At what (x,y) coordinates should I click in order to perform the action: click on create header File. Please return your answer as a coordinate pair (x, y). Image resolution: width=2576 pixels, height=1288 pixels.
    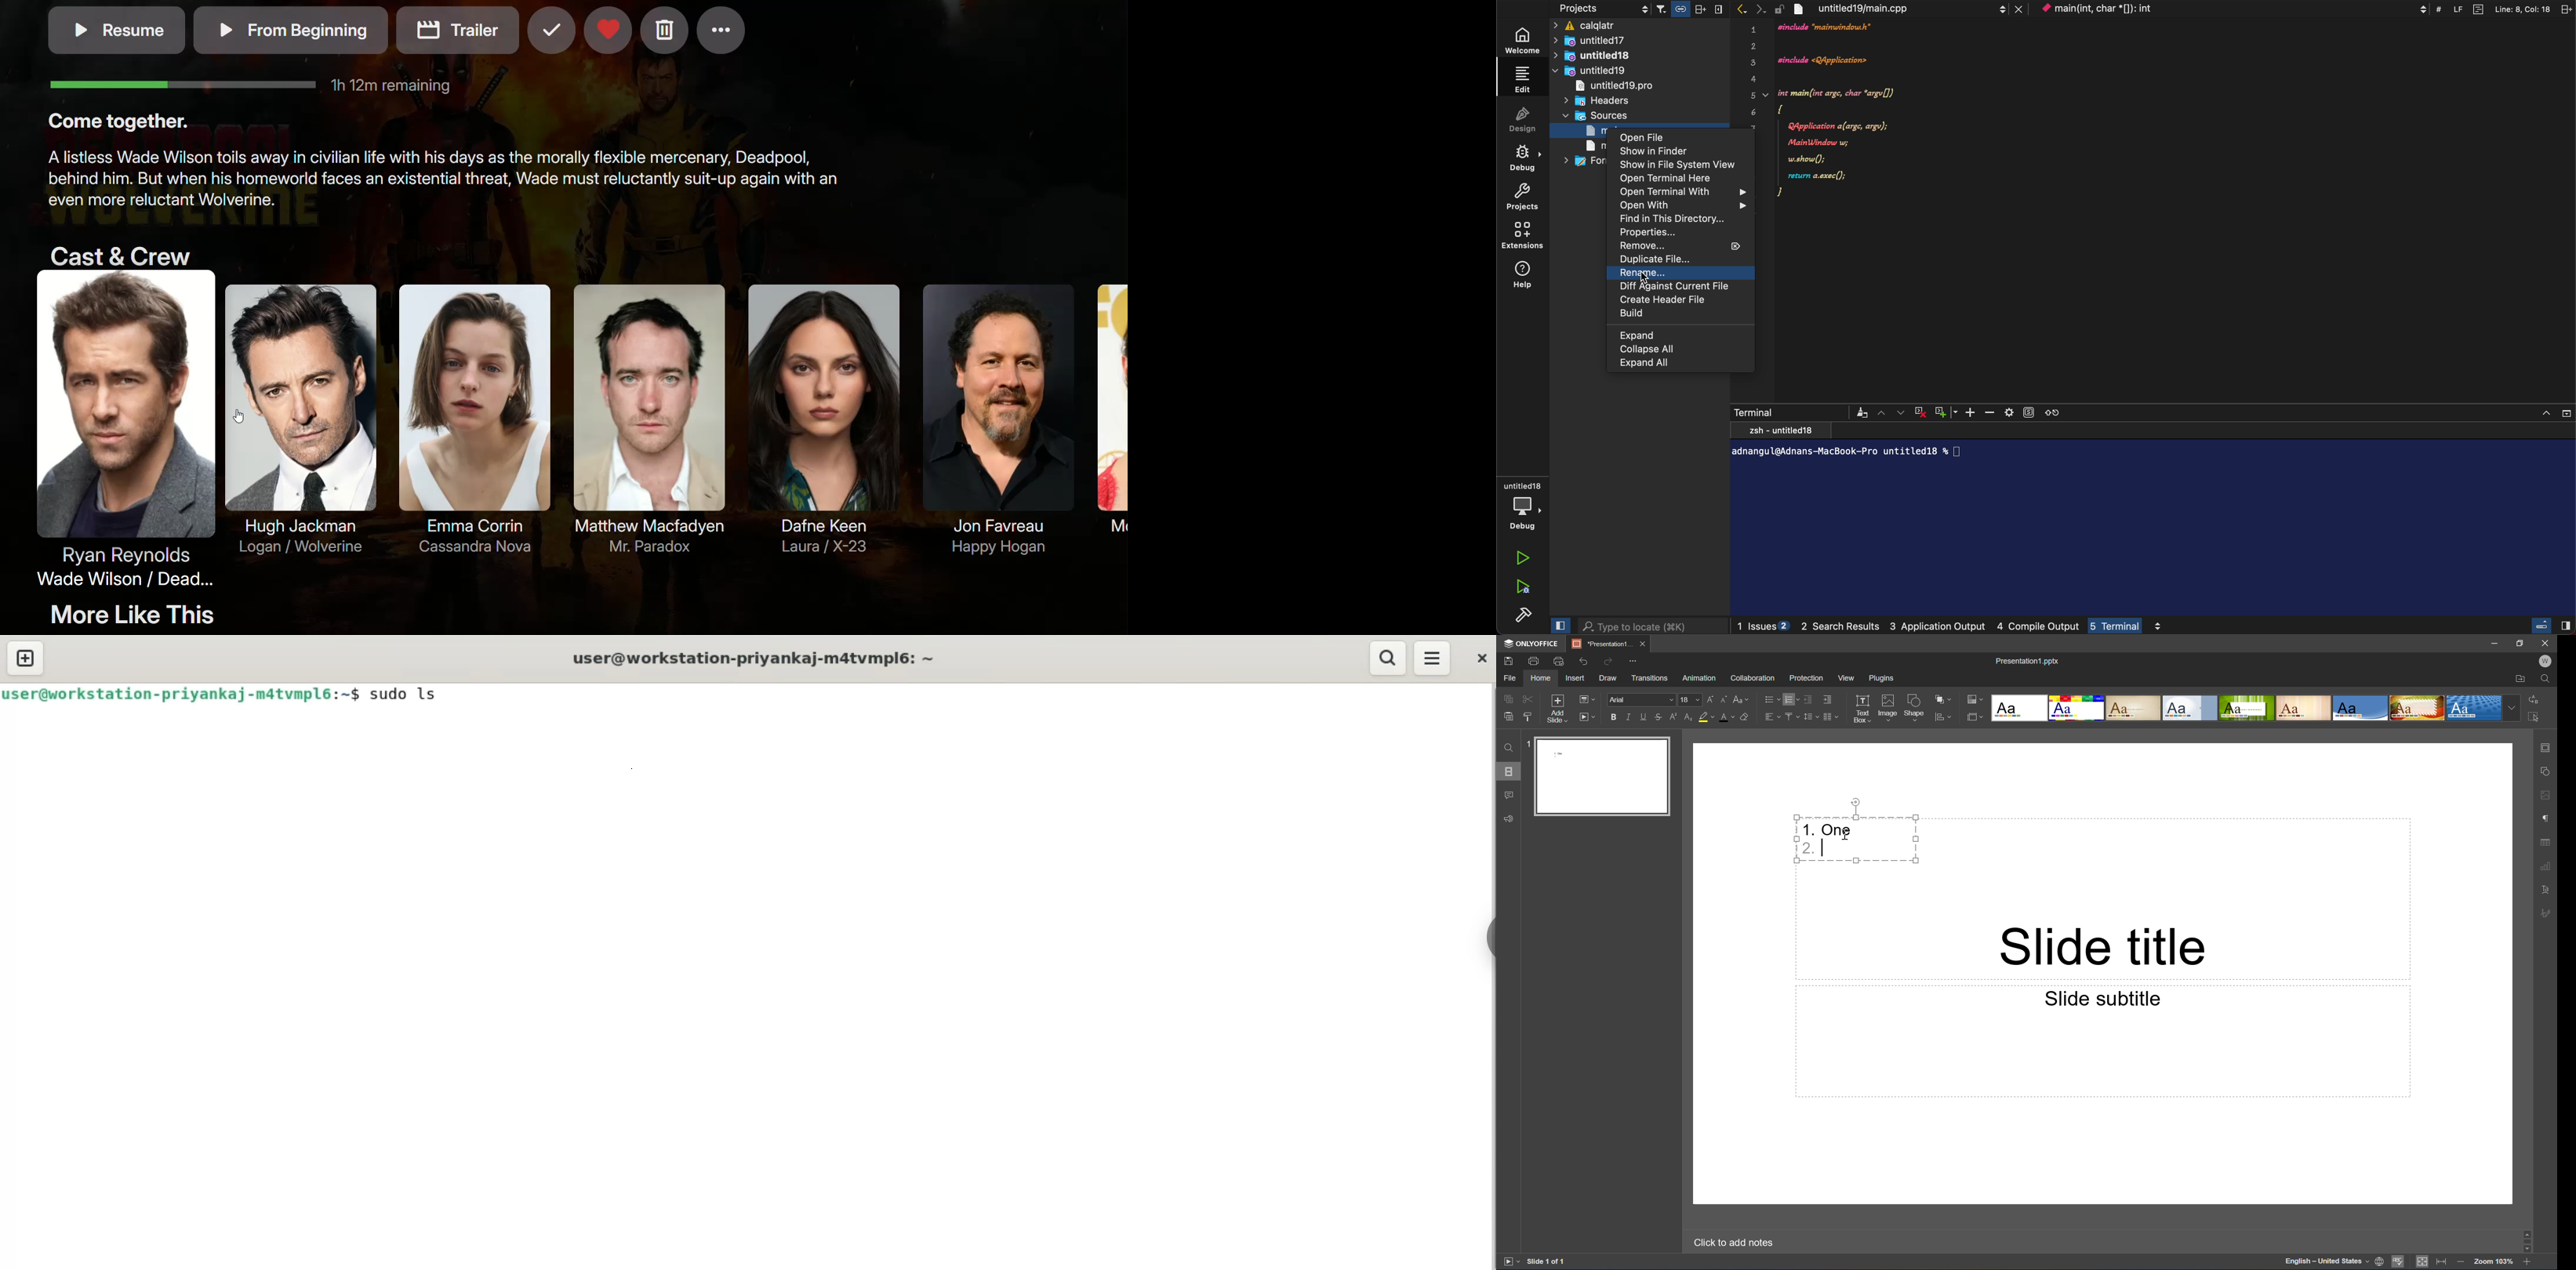
    Looking at the image, I should click on (1680, 301).